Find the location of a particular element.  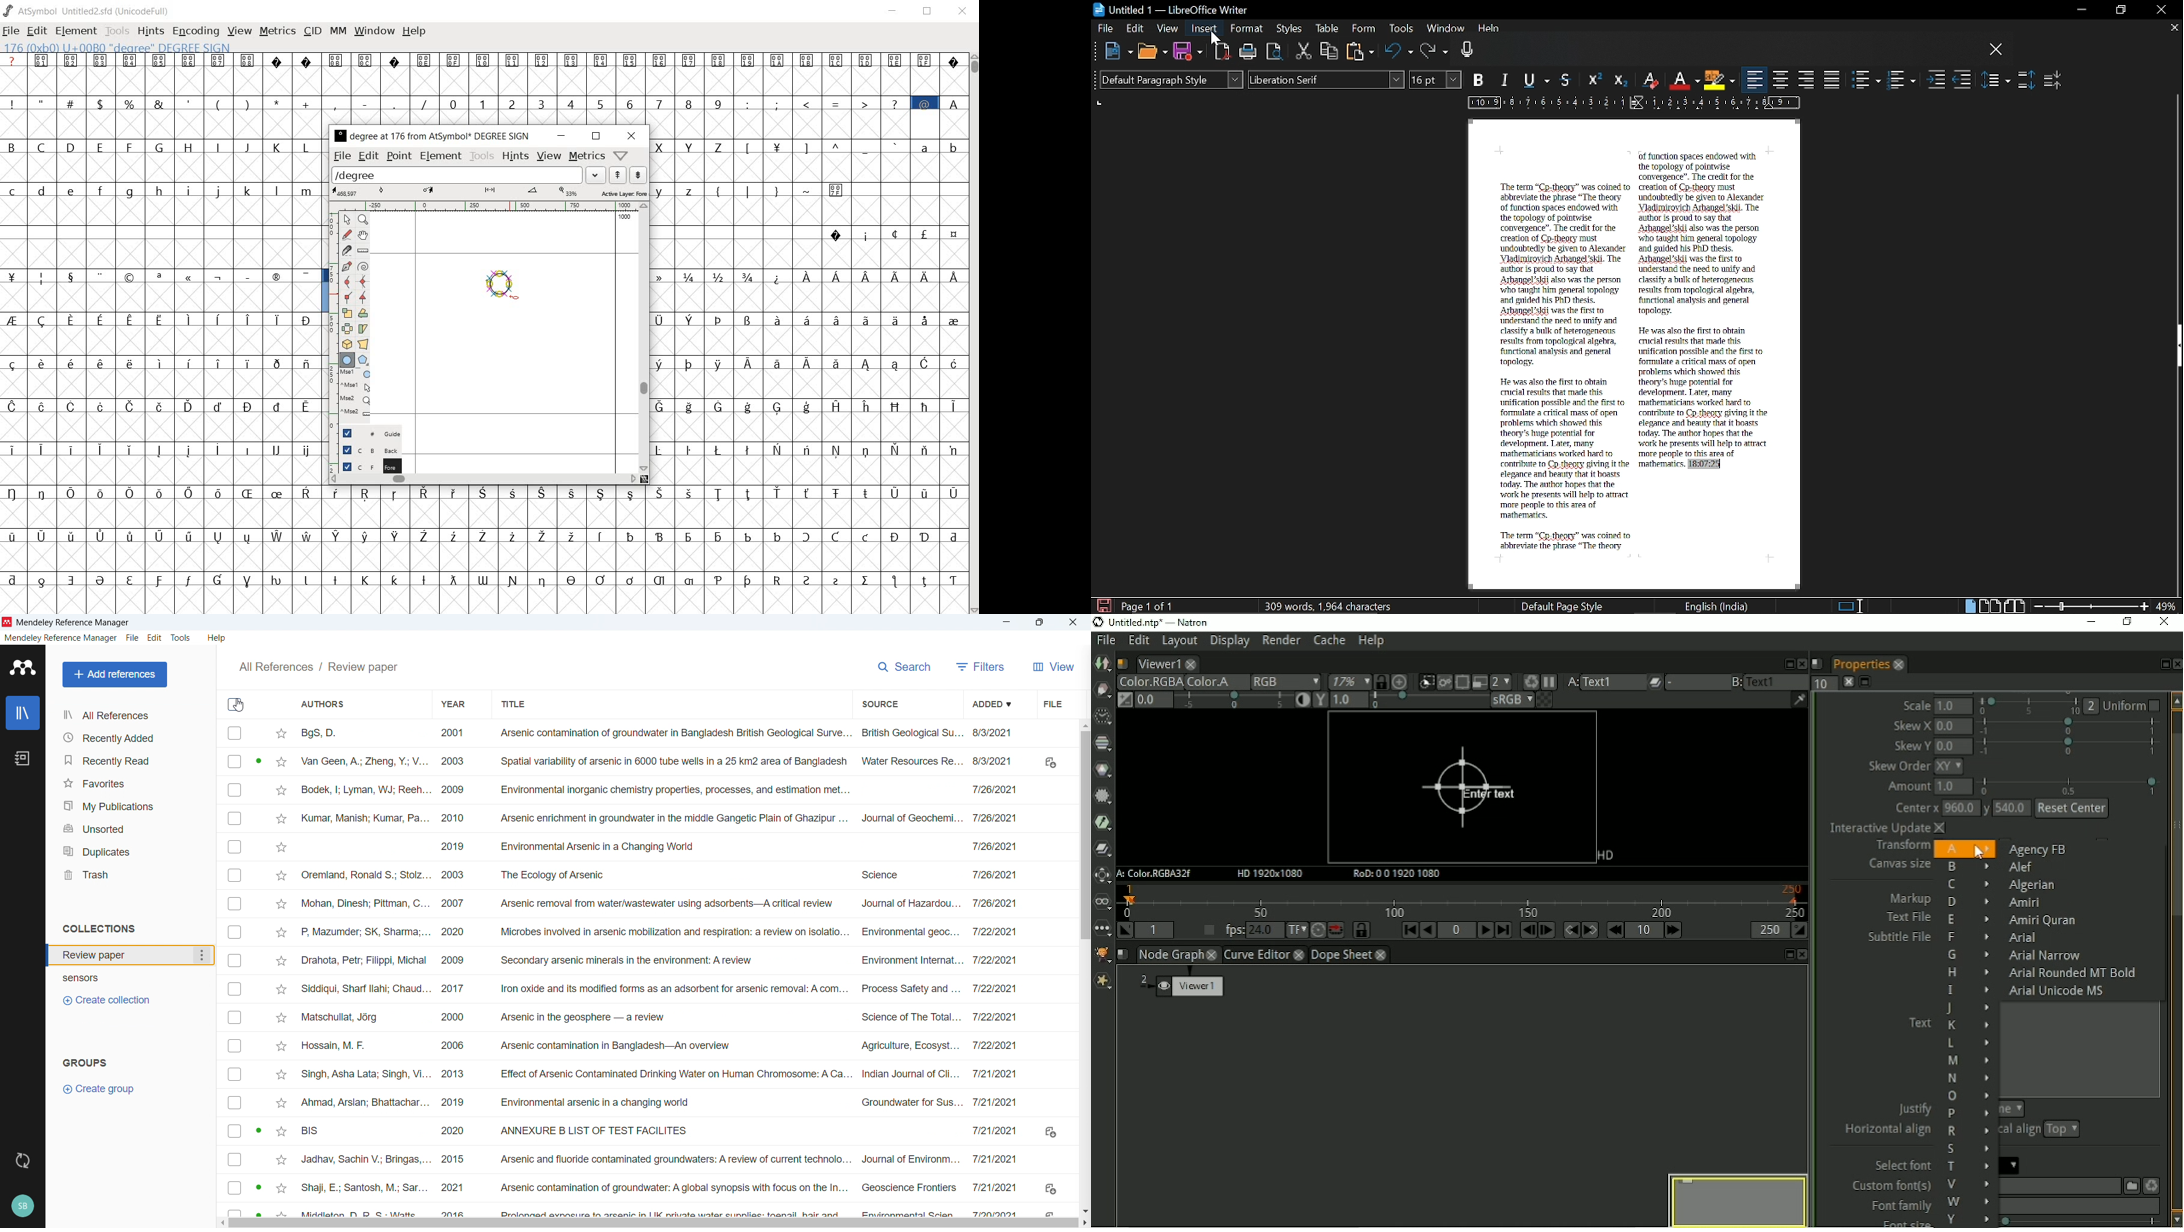

metrics is located at coordinates (278, 32).